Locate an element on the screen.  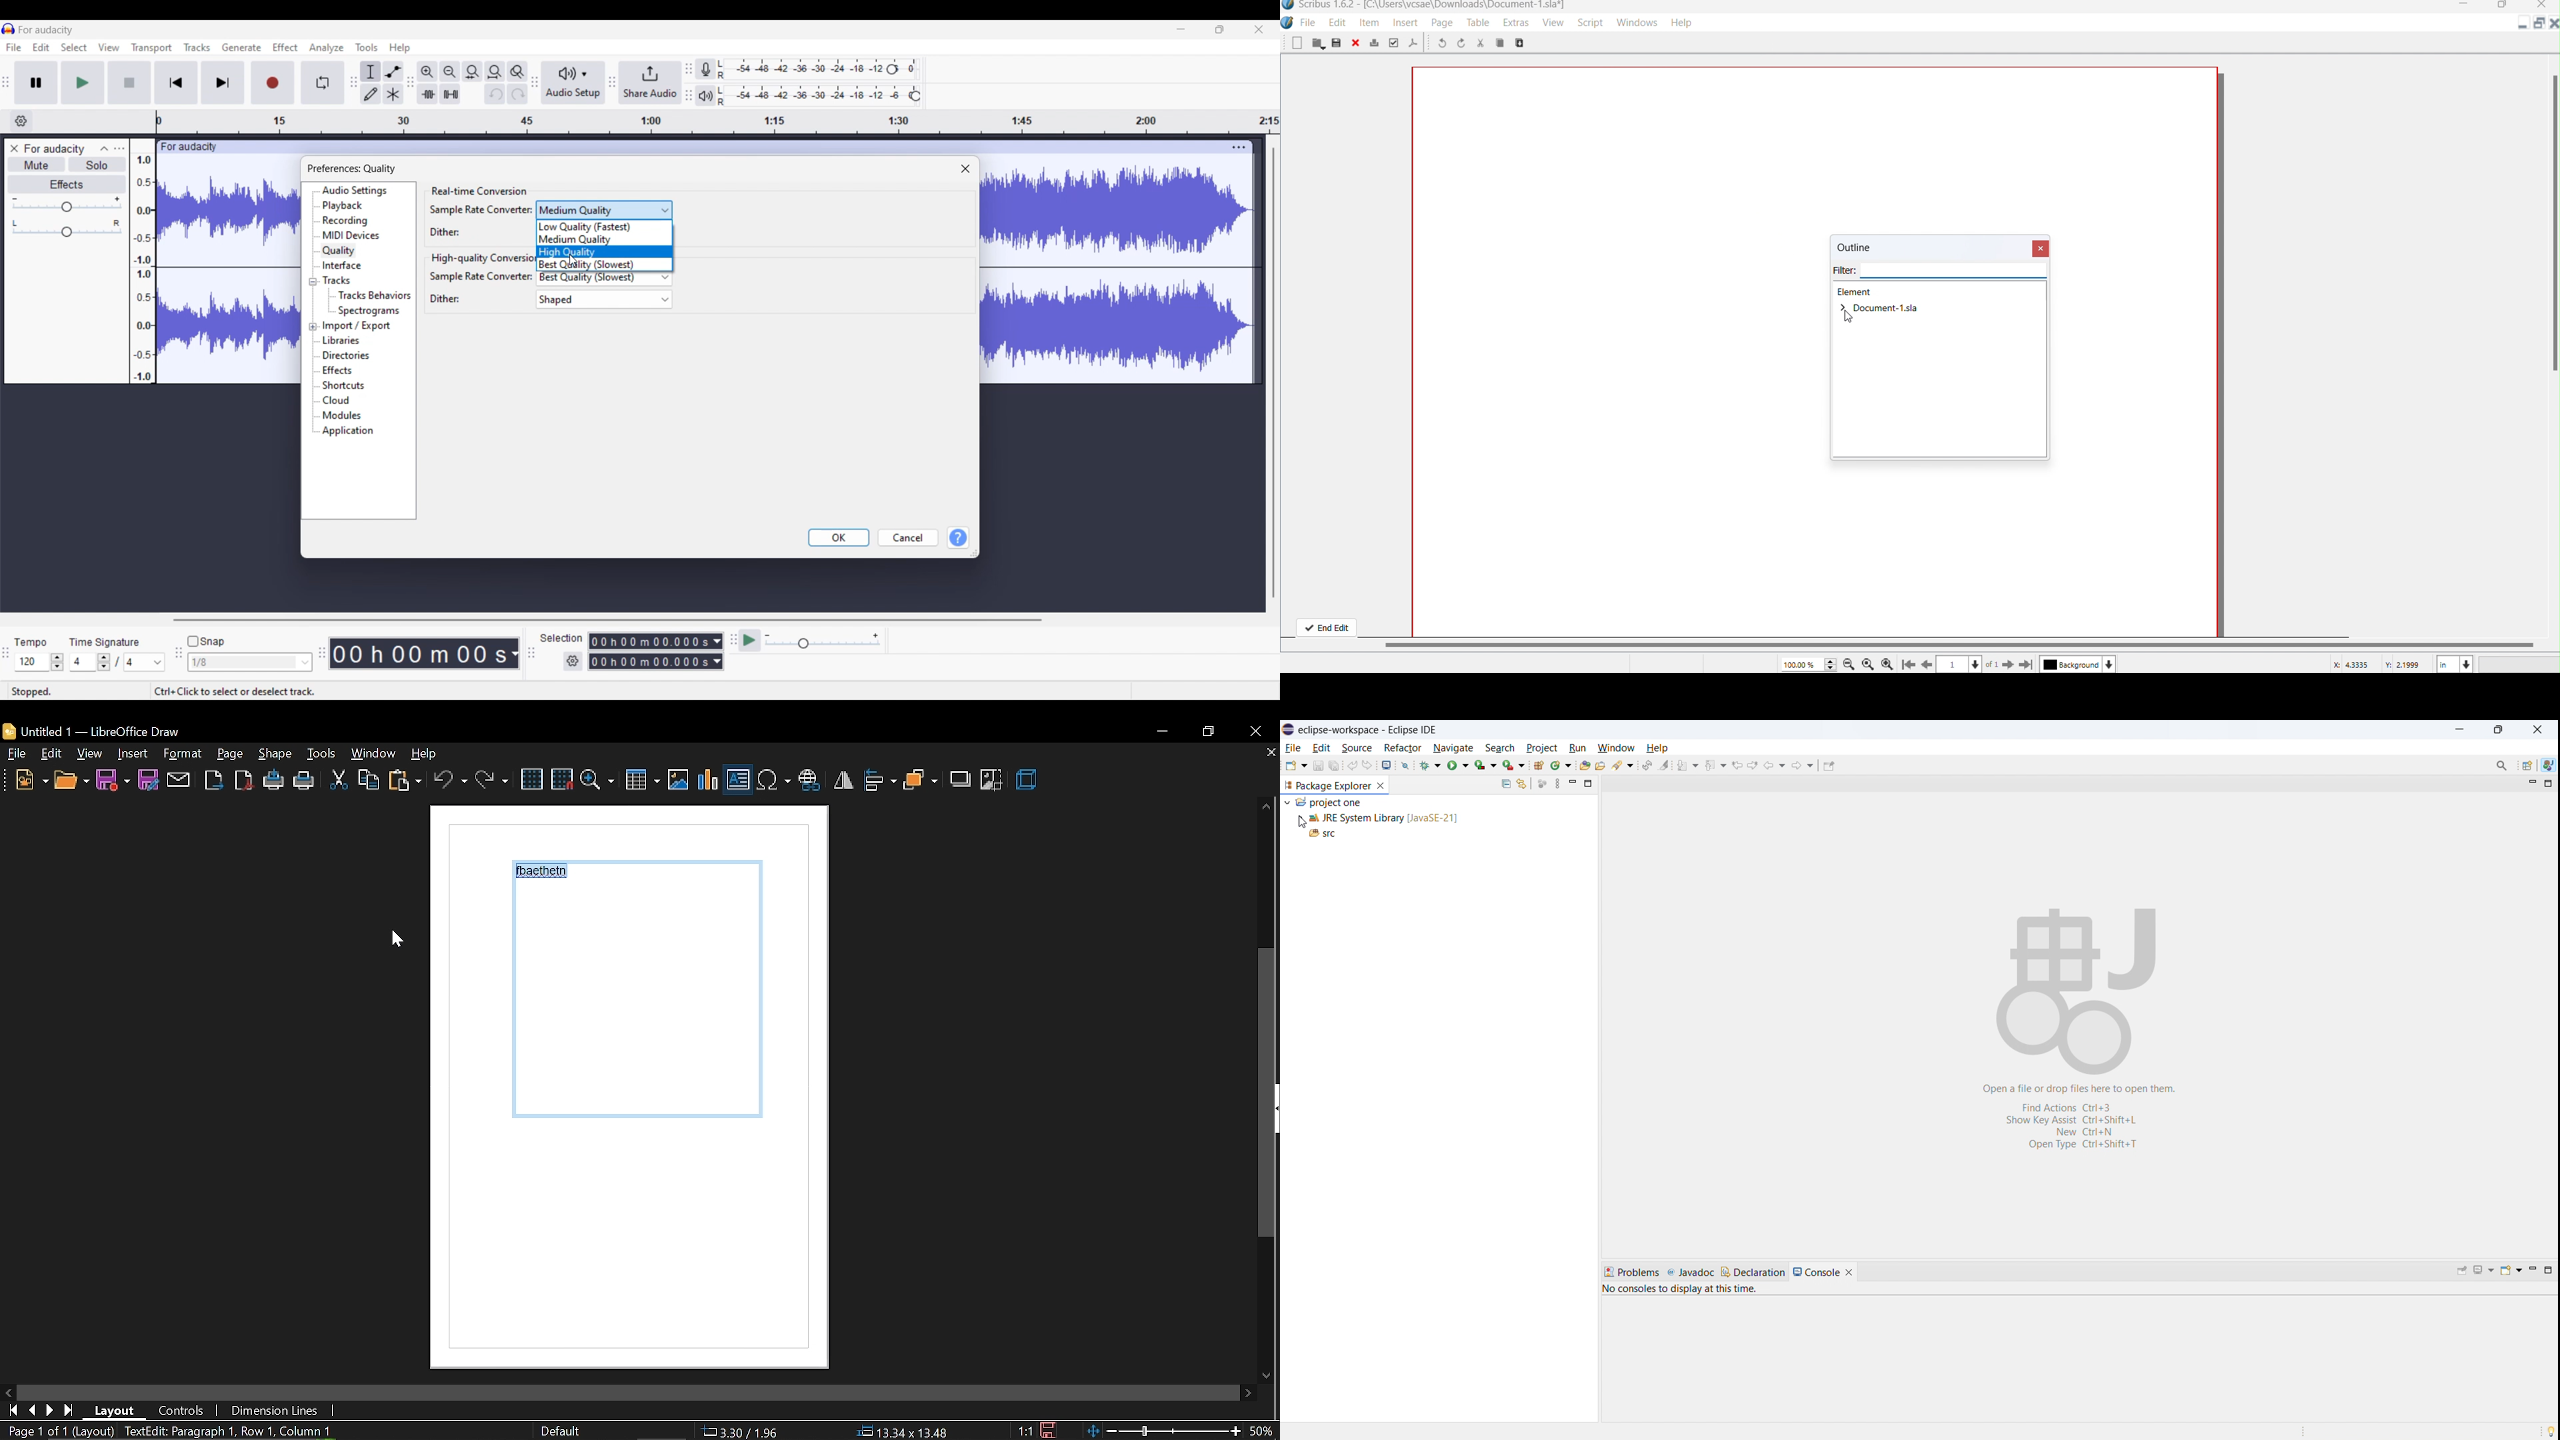
zoom in is located at coordinates (1888, 664).